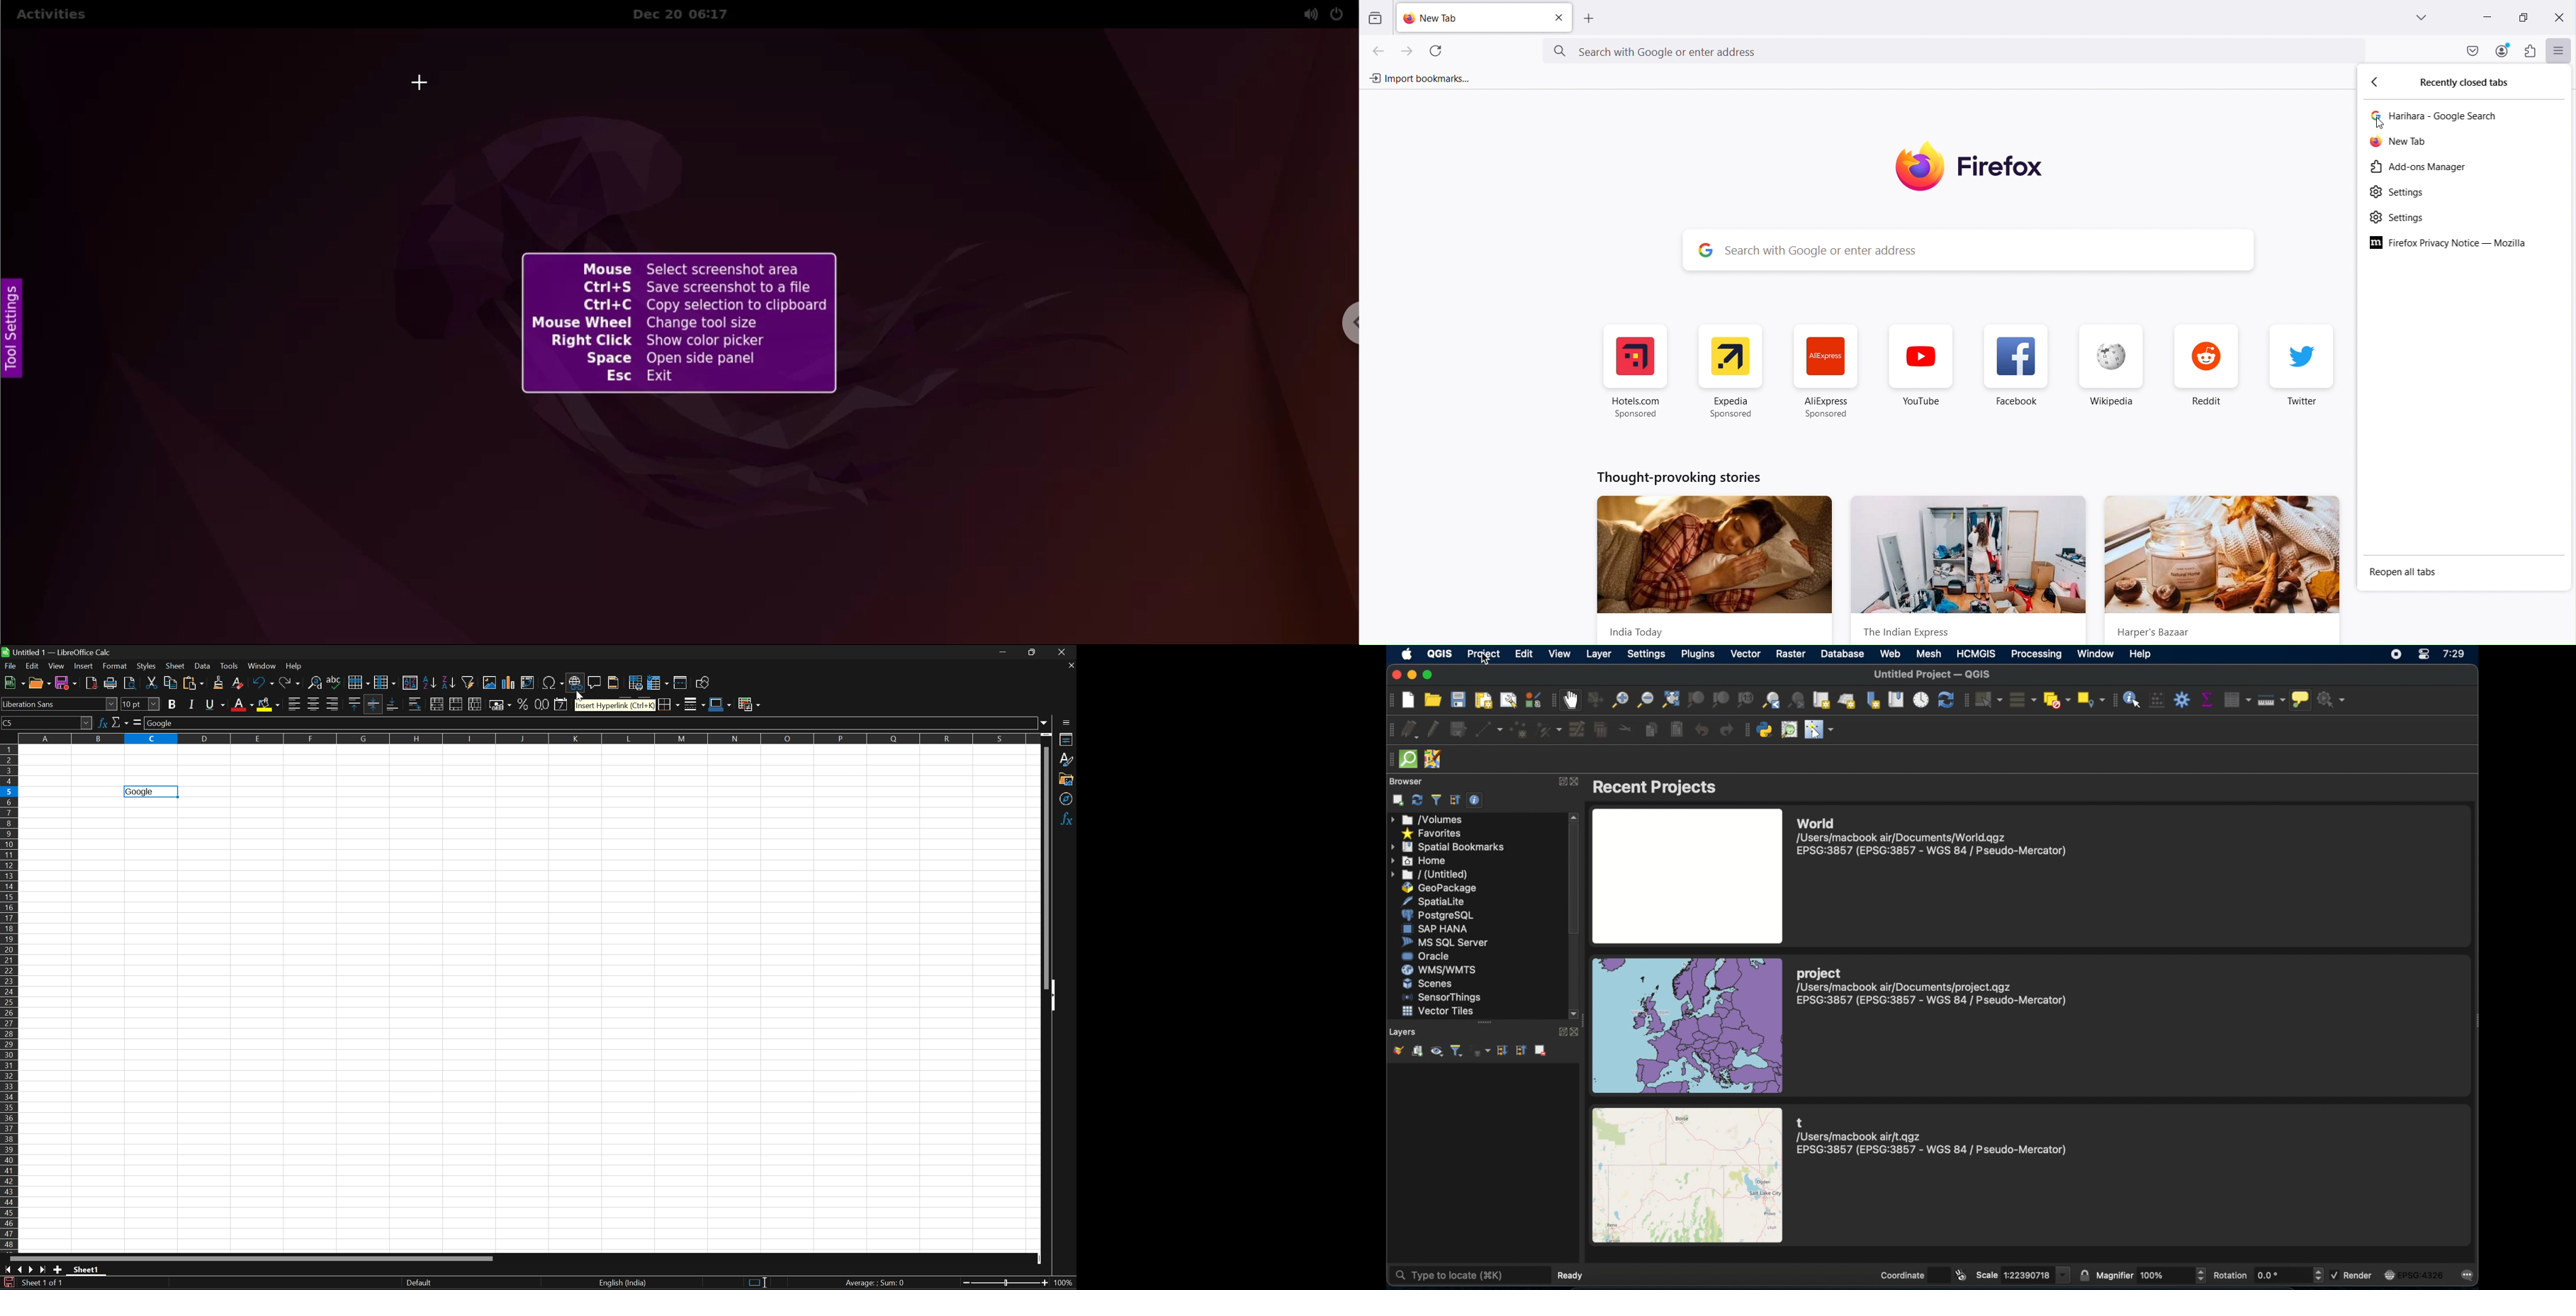 This screenshot has height=1316, width=2576. What do you see at coordinates (374, 704) in the screenshot?
I see `Align vertically` at bounding box center [374, 704].